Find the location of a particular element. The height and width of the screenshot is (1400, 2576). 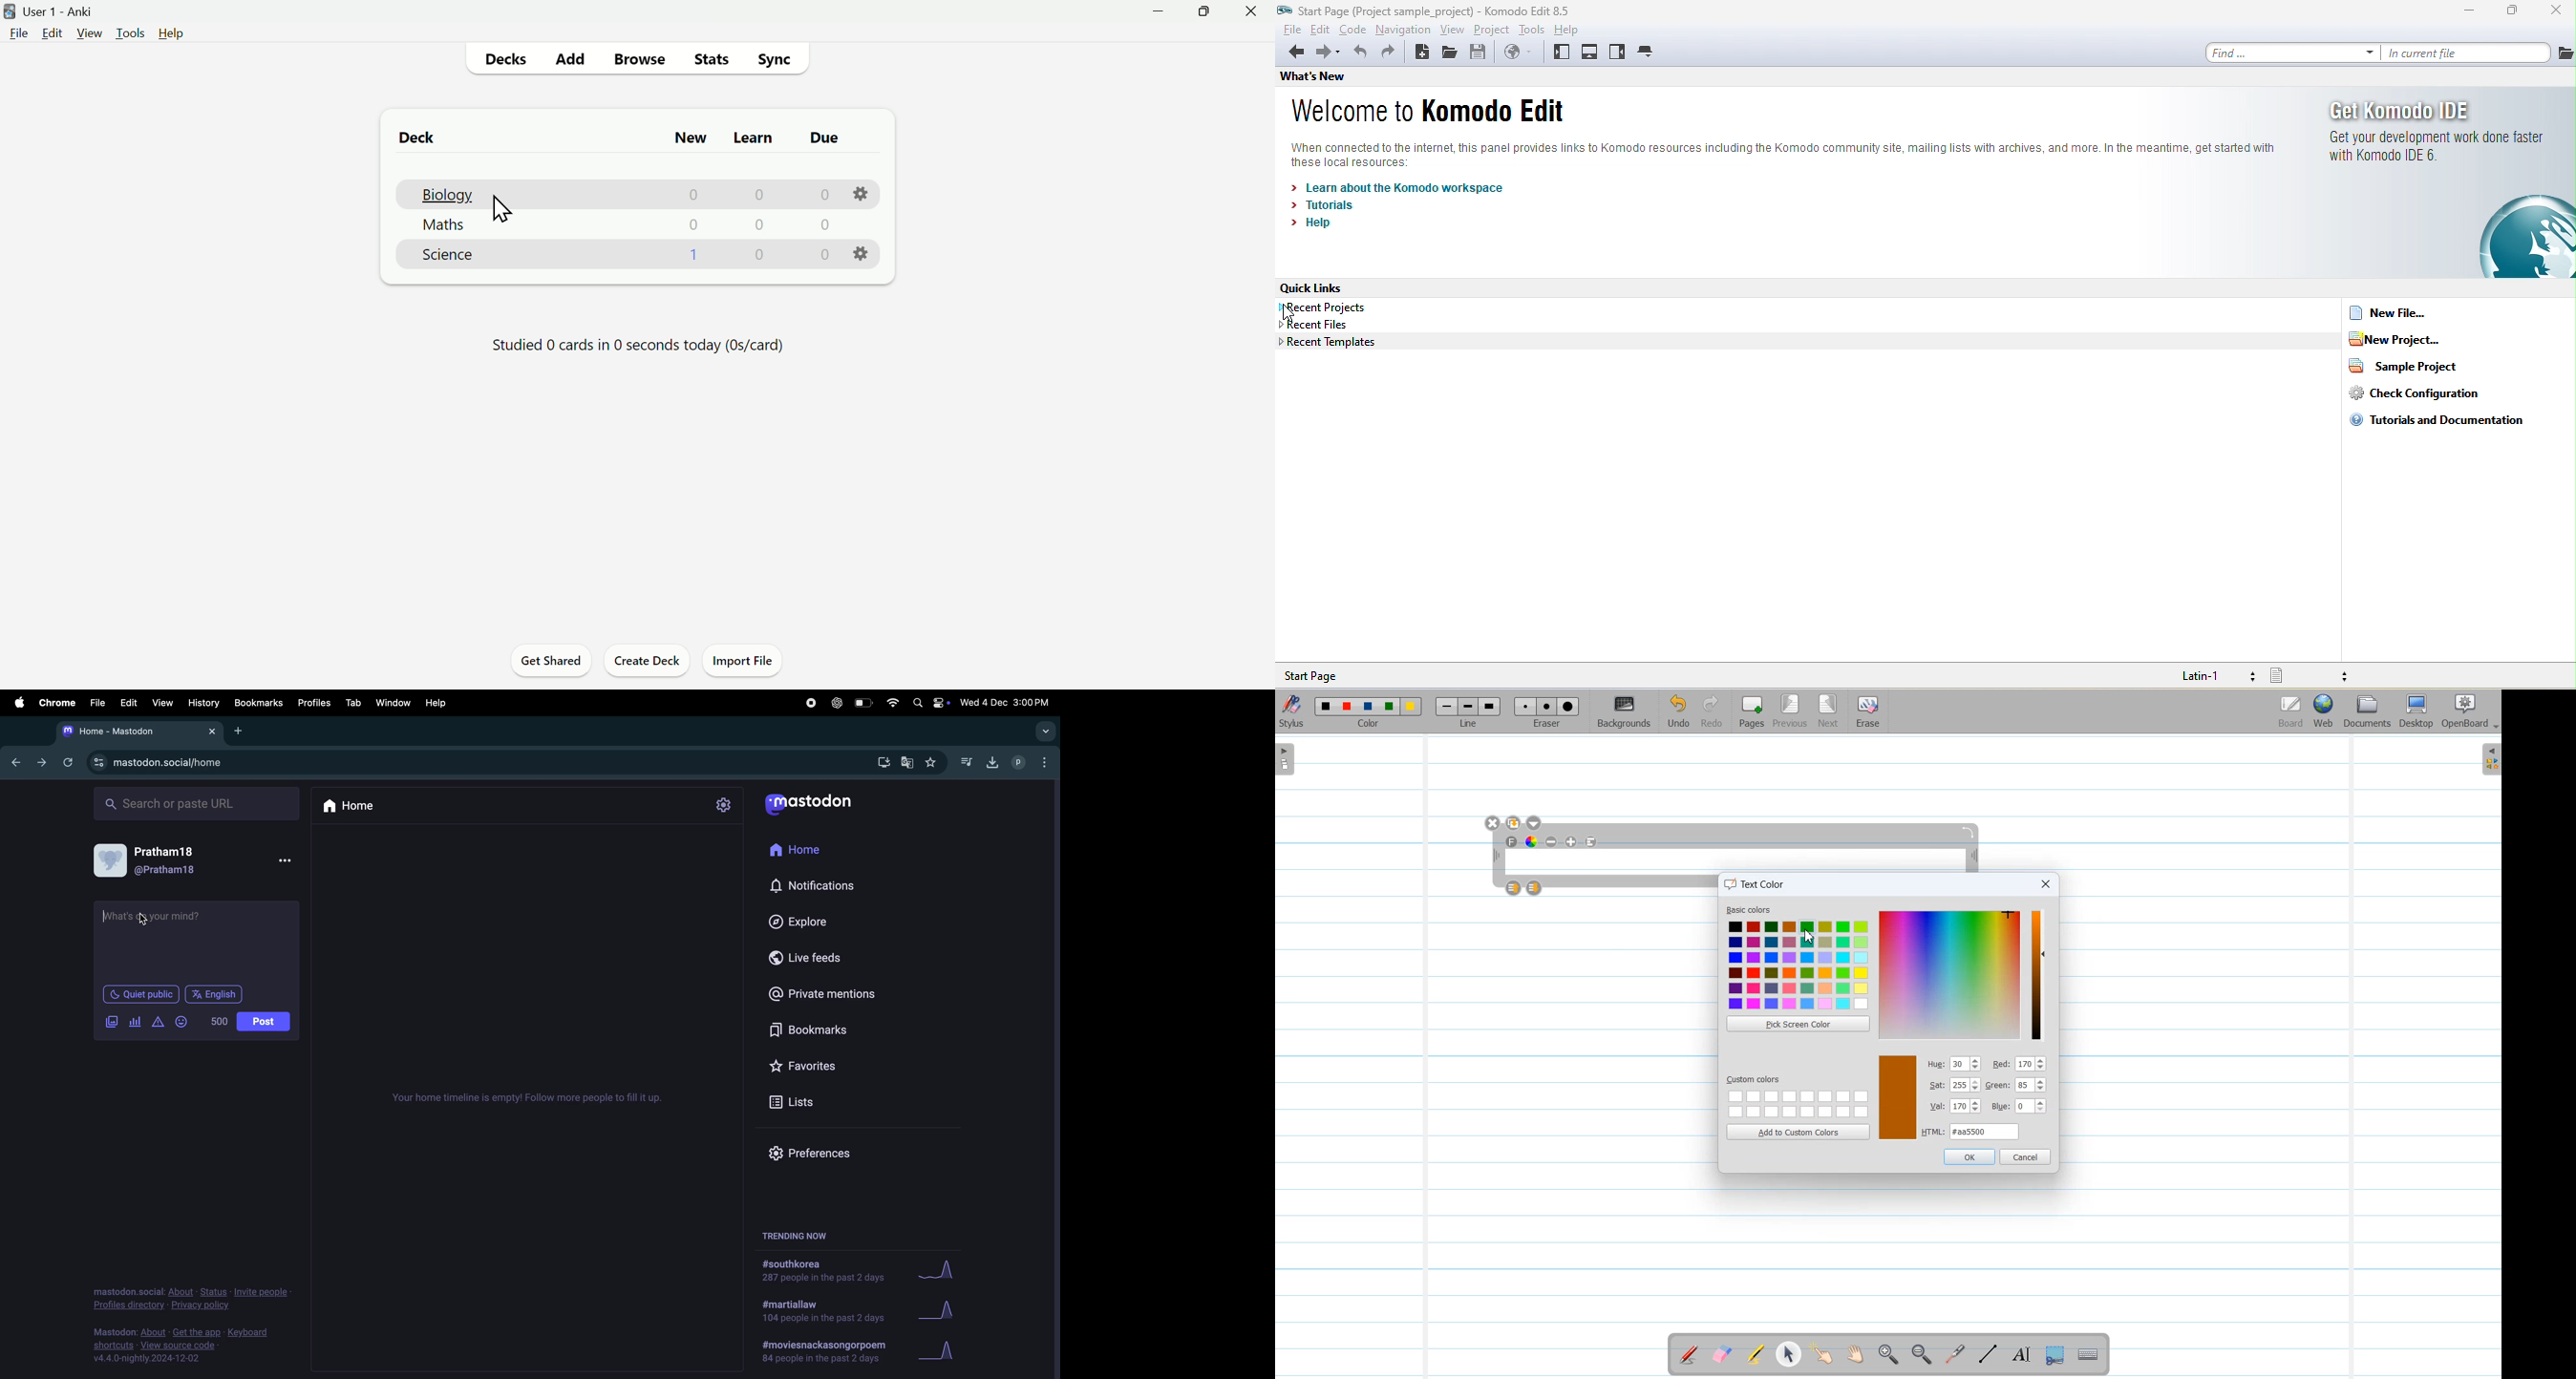

Favourites is located at coordinates (817, 1067).